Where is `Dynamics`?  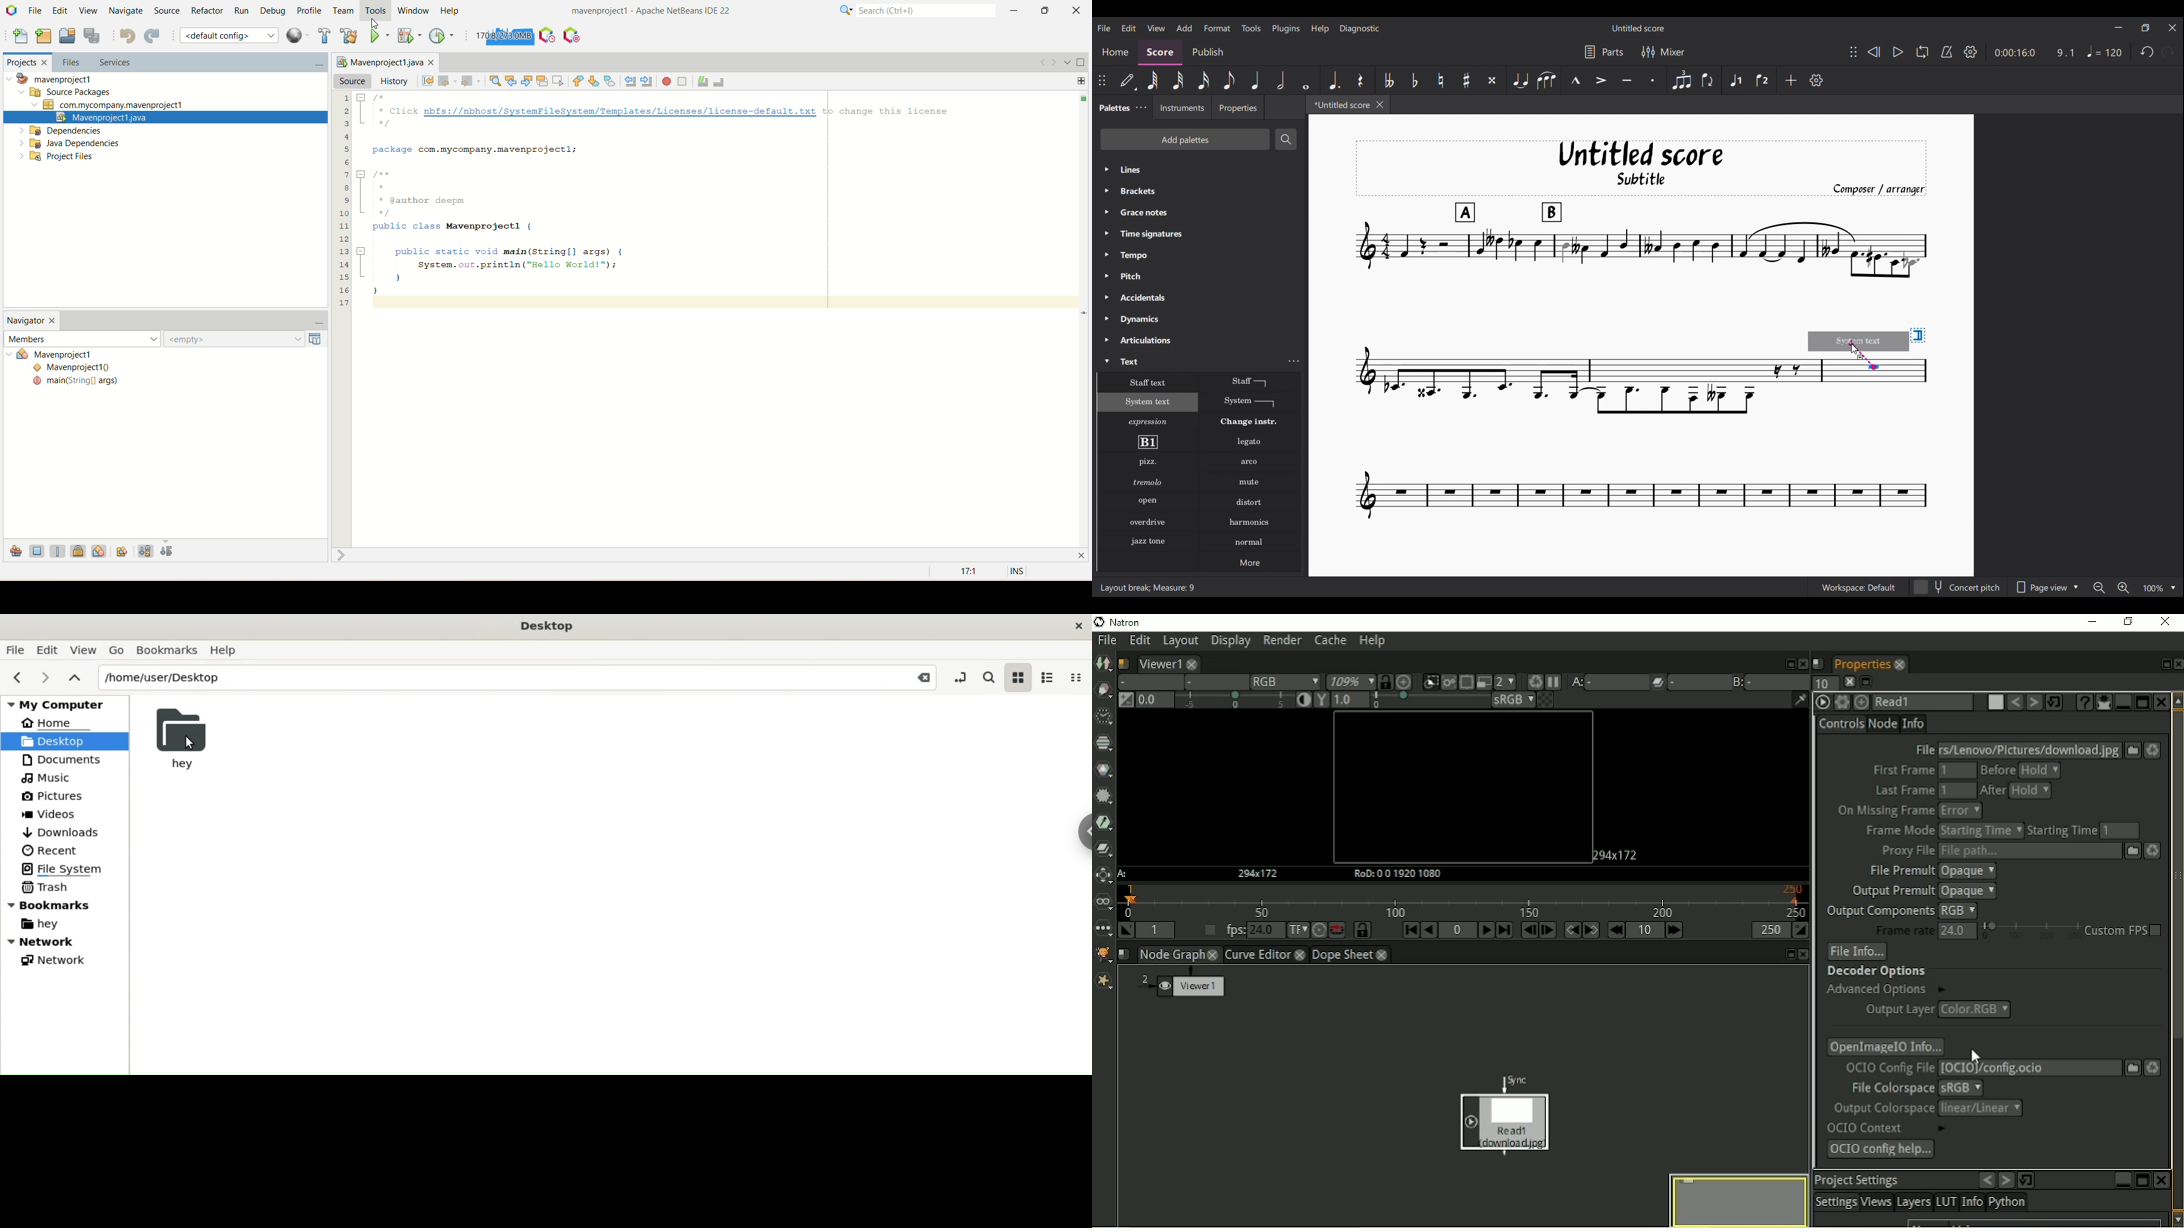
Dynamics is located at coordinates (1200, 320).